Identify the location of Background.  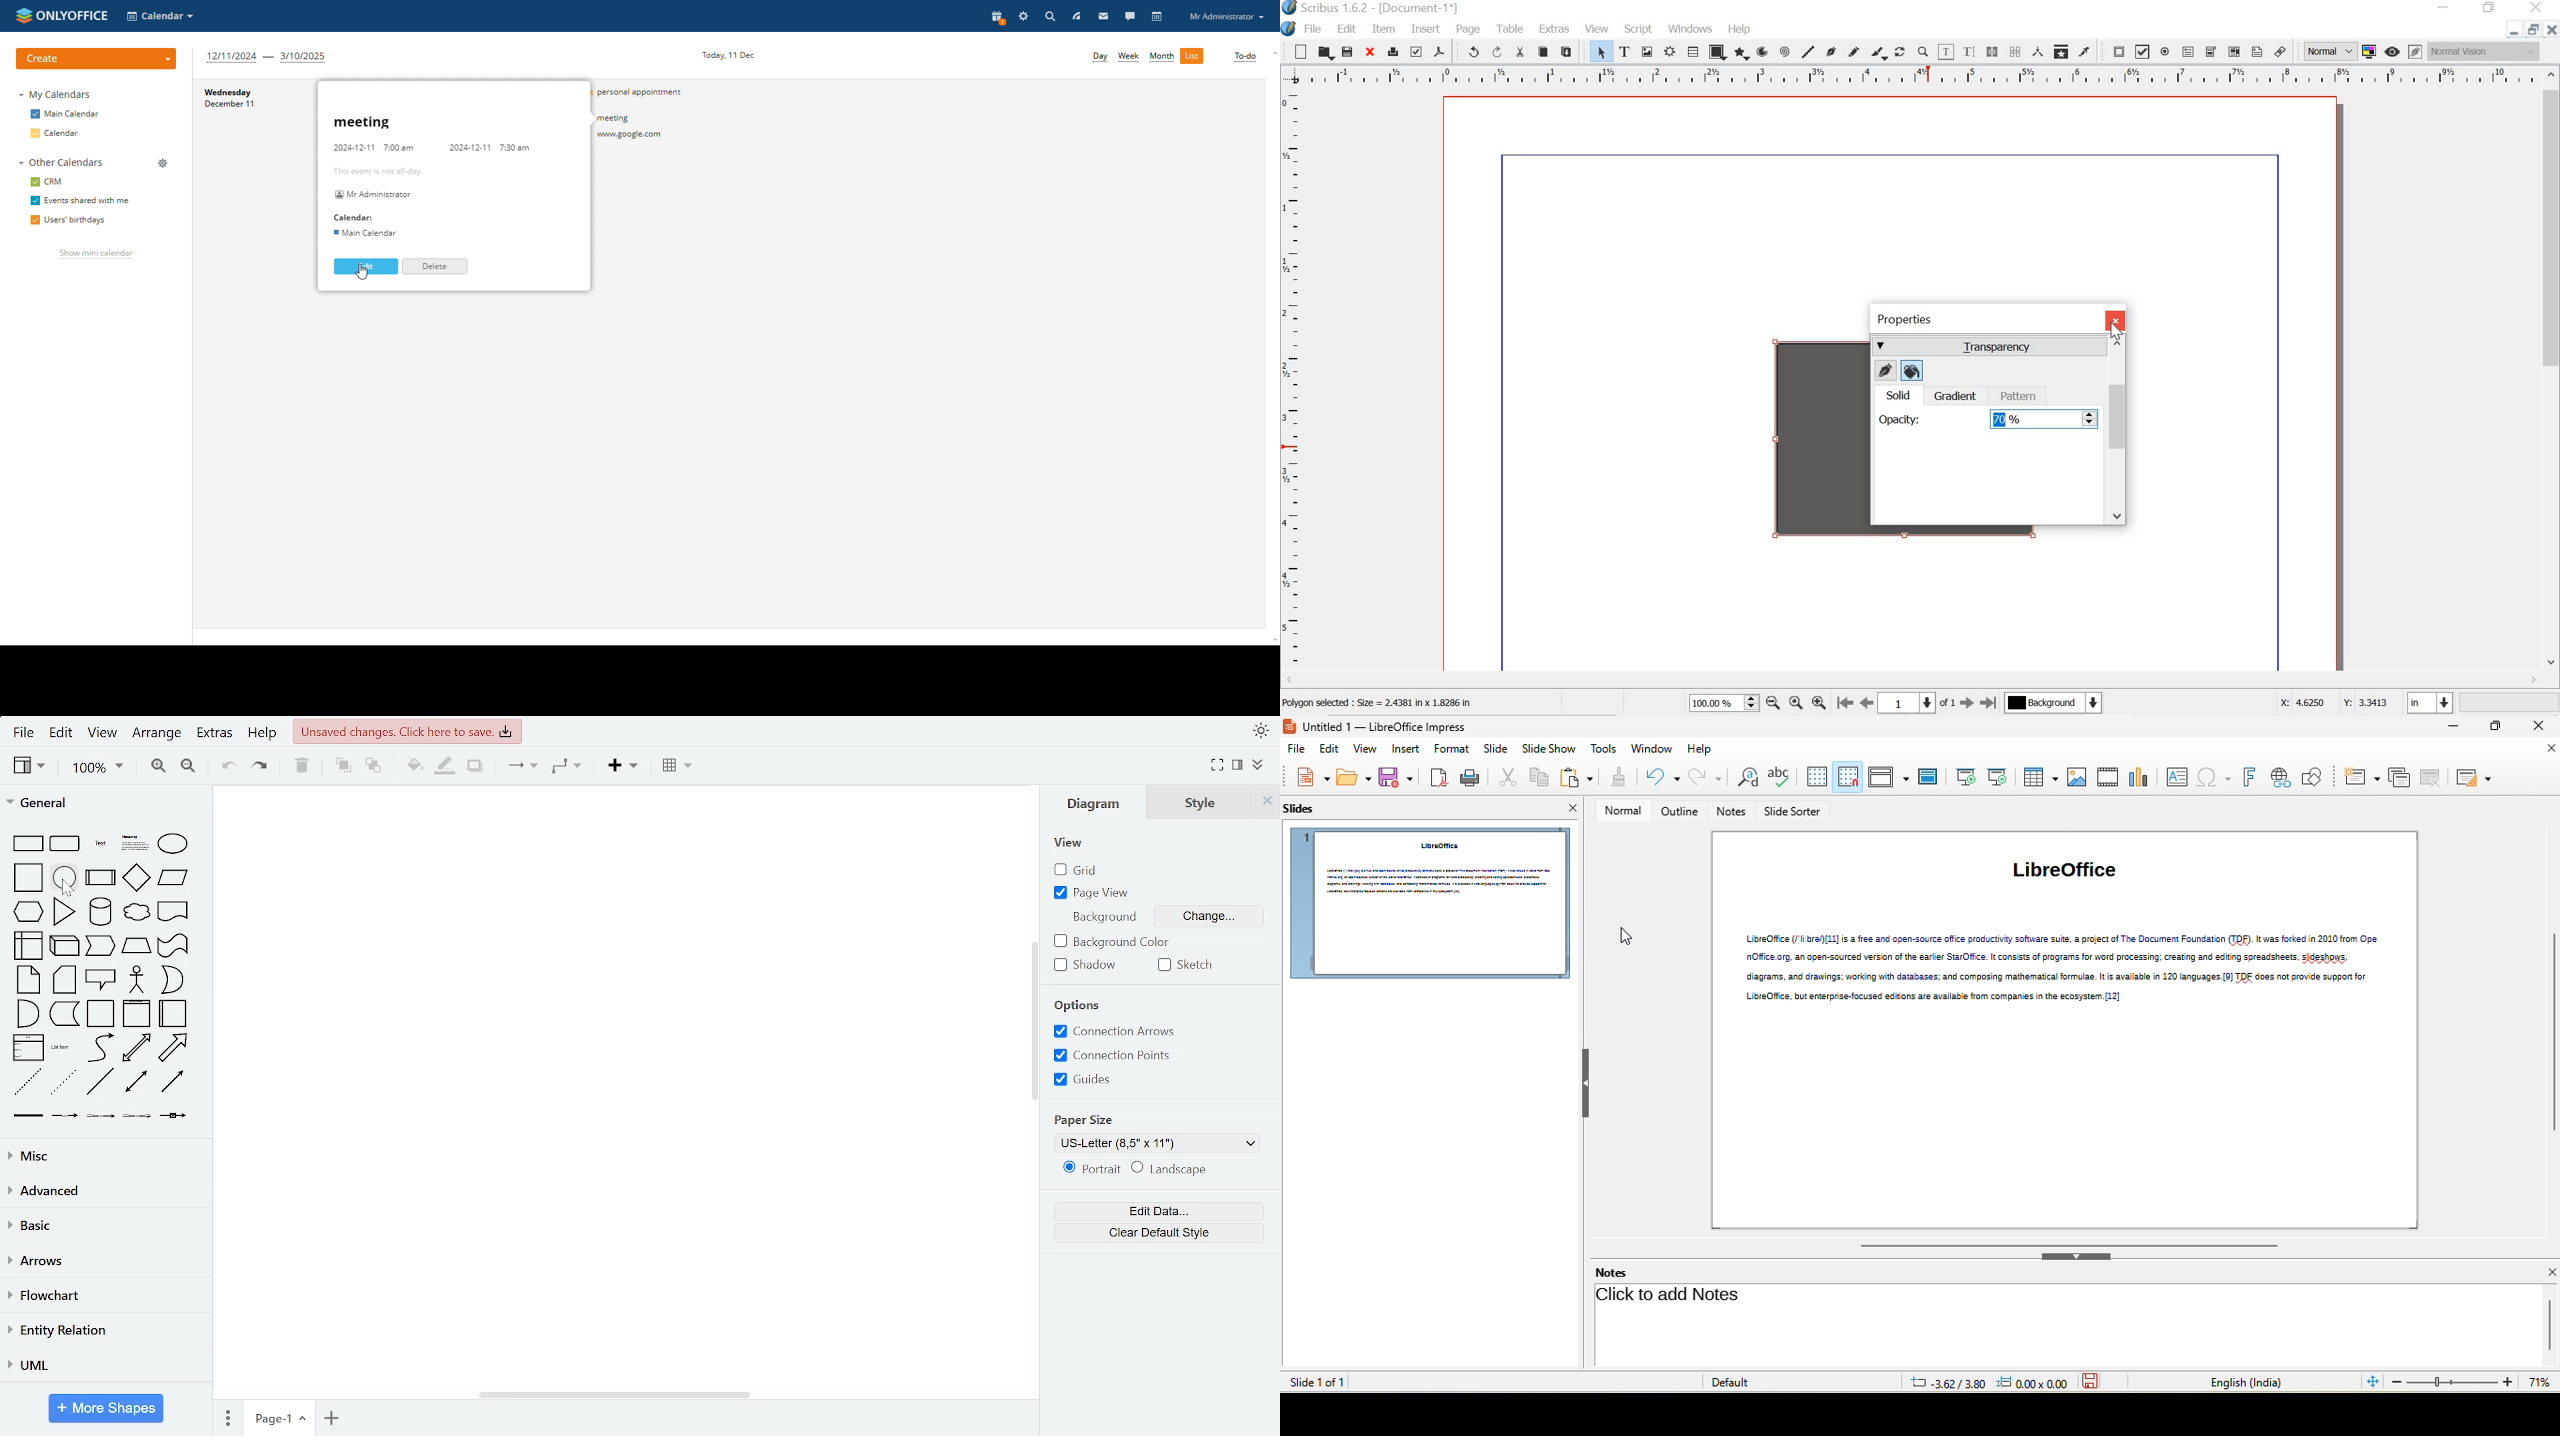
(2053, 703).